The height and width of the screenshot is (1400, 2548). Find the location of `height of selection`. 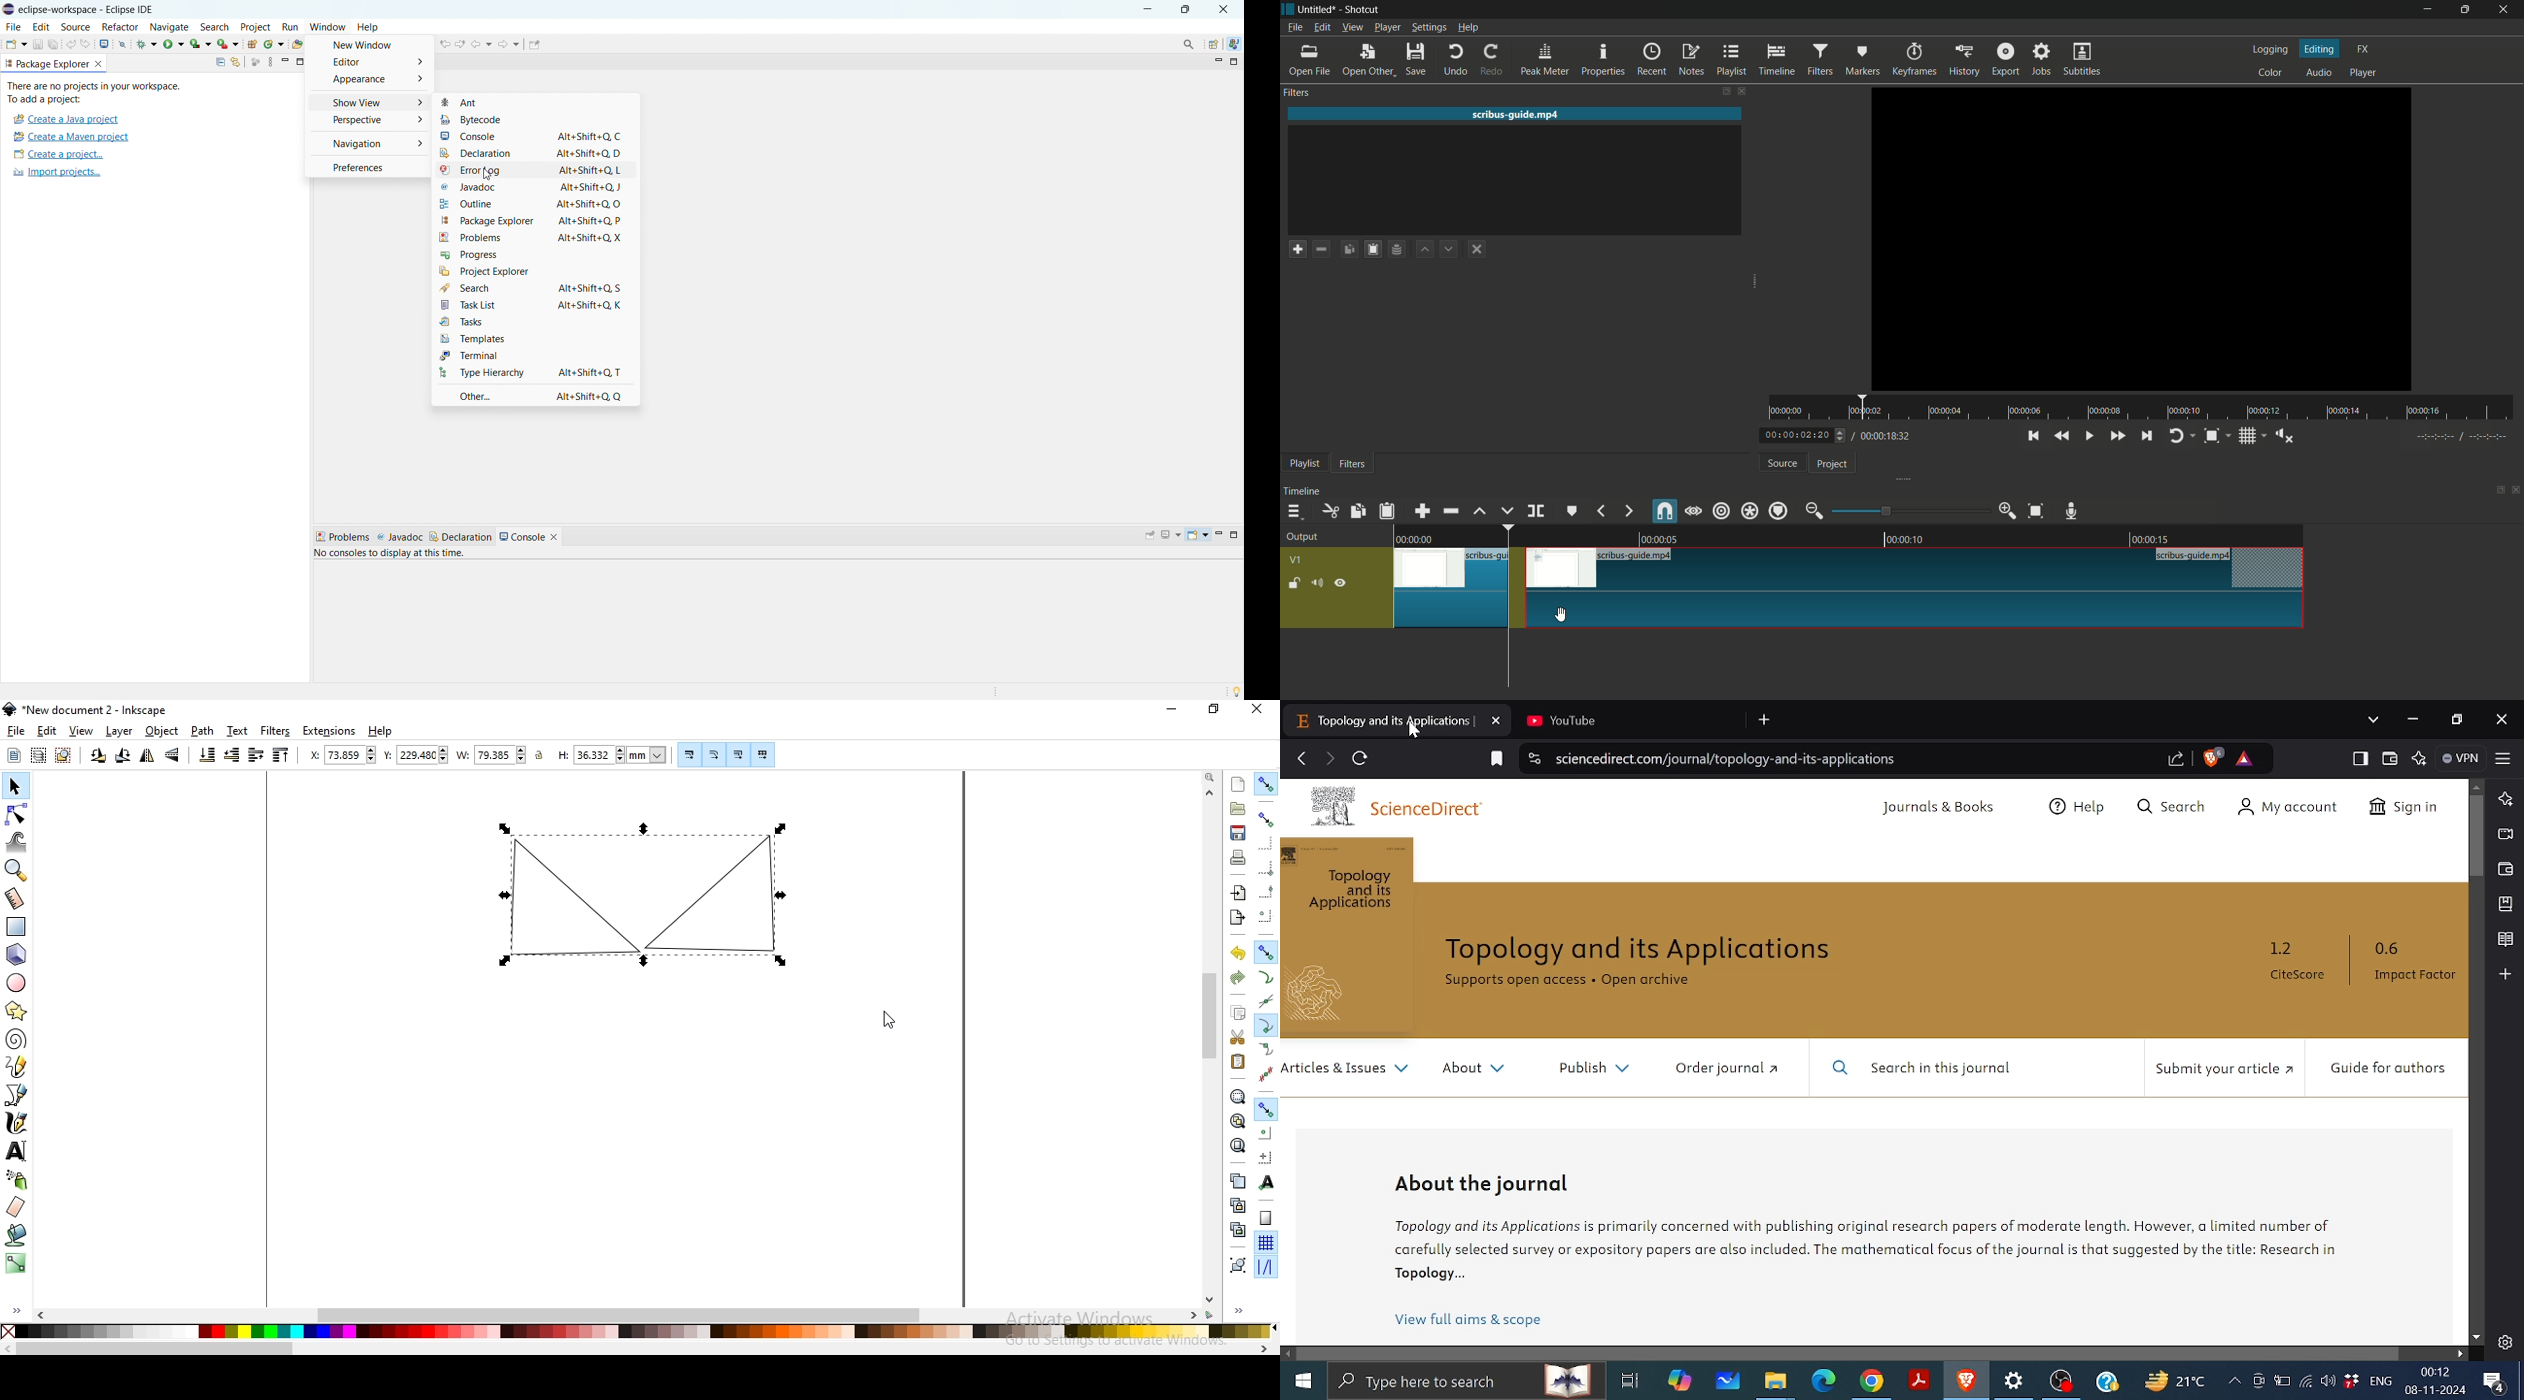

height of selection is located at coordinates (612, 754).